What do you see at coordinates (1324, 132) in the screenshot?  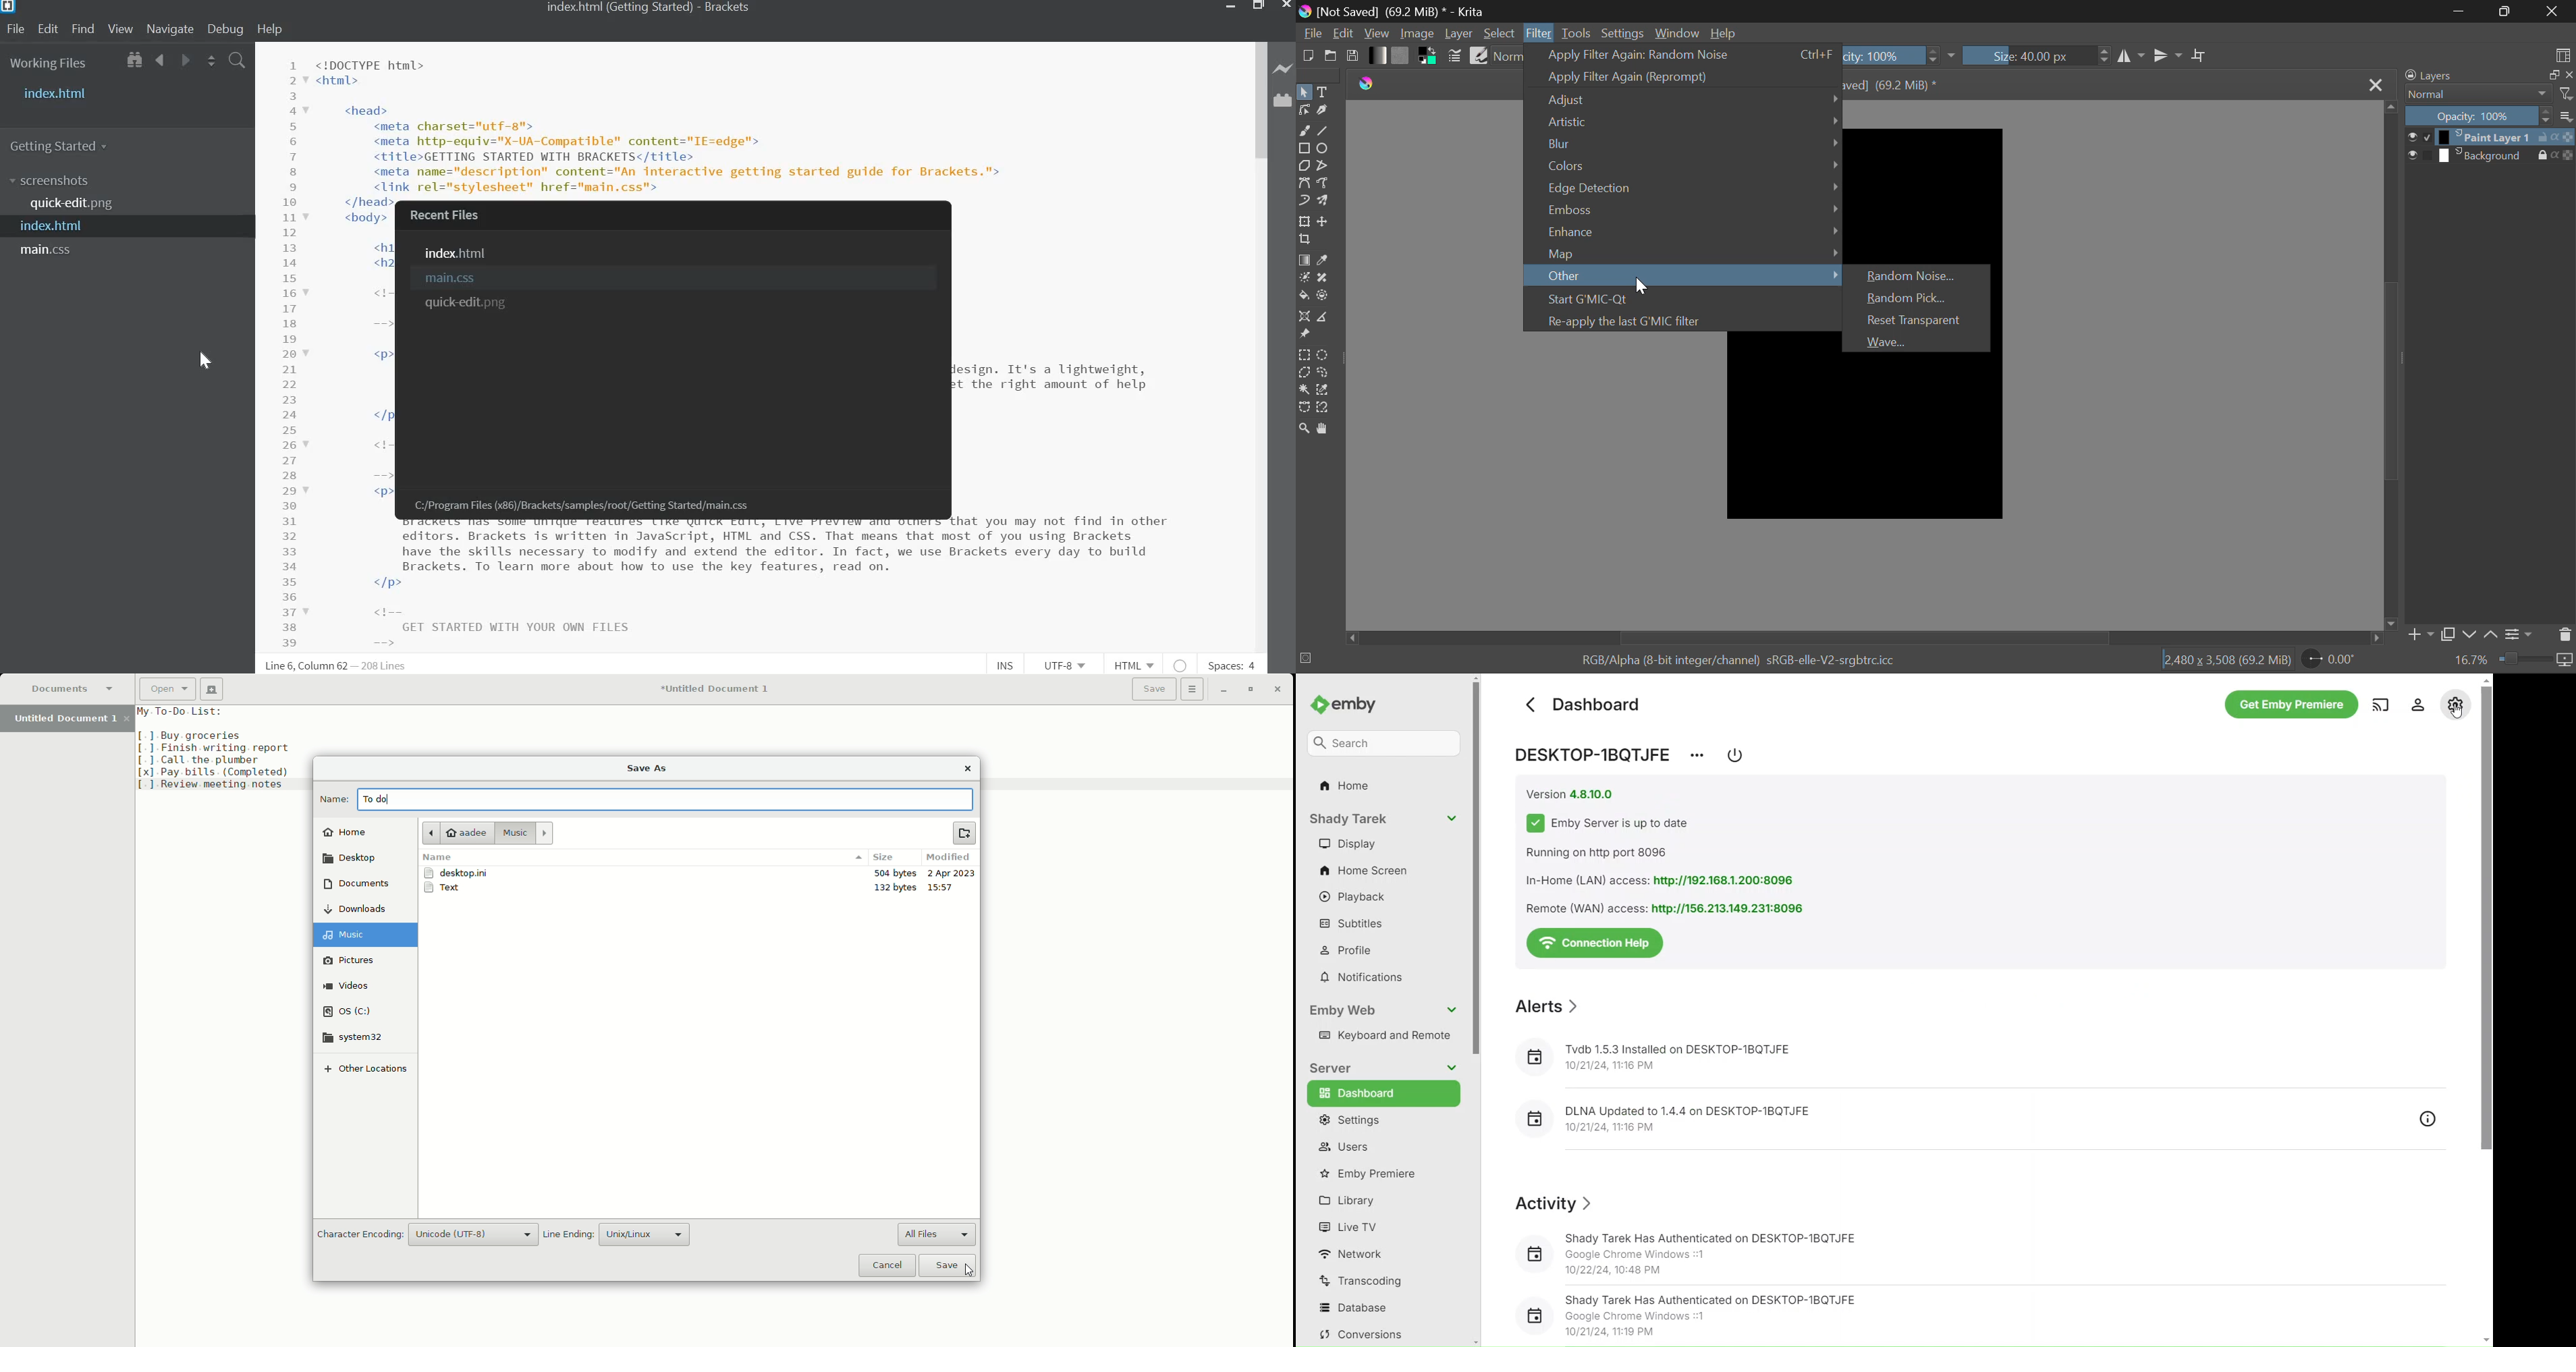 I see `Line` at bounding box center [1324, 132].